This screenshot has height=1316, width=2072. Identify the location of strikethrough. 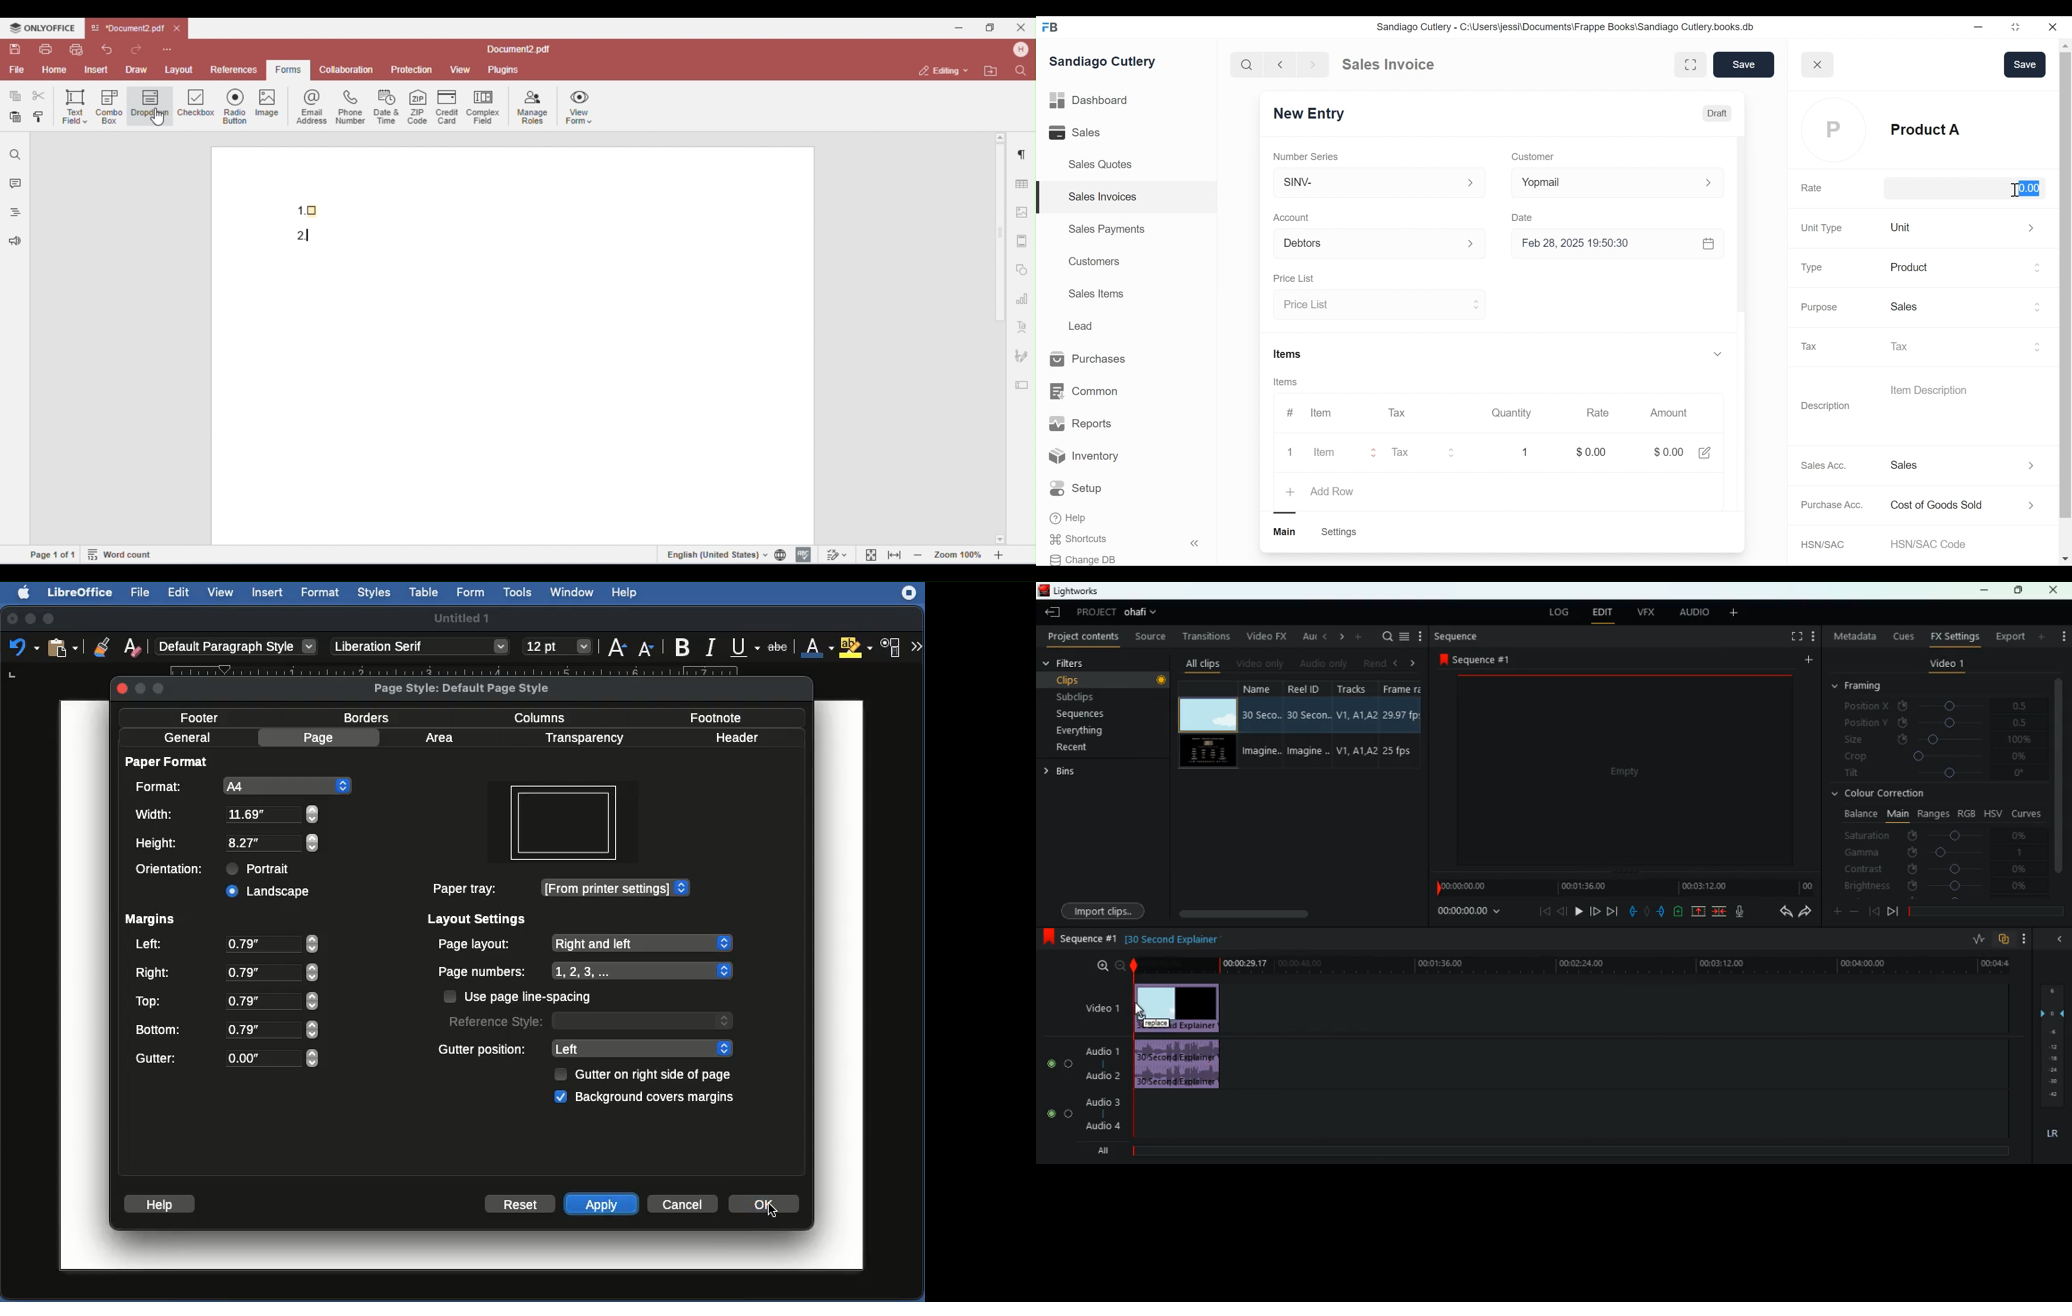
(778, 645).